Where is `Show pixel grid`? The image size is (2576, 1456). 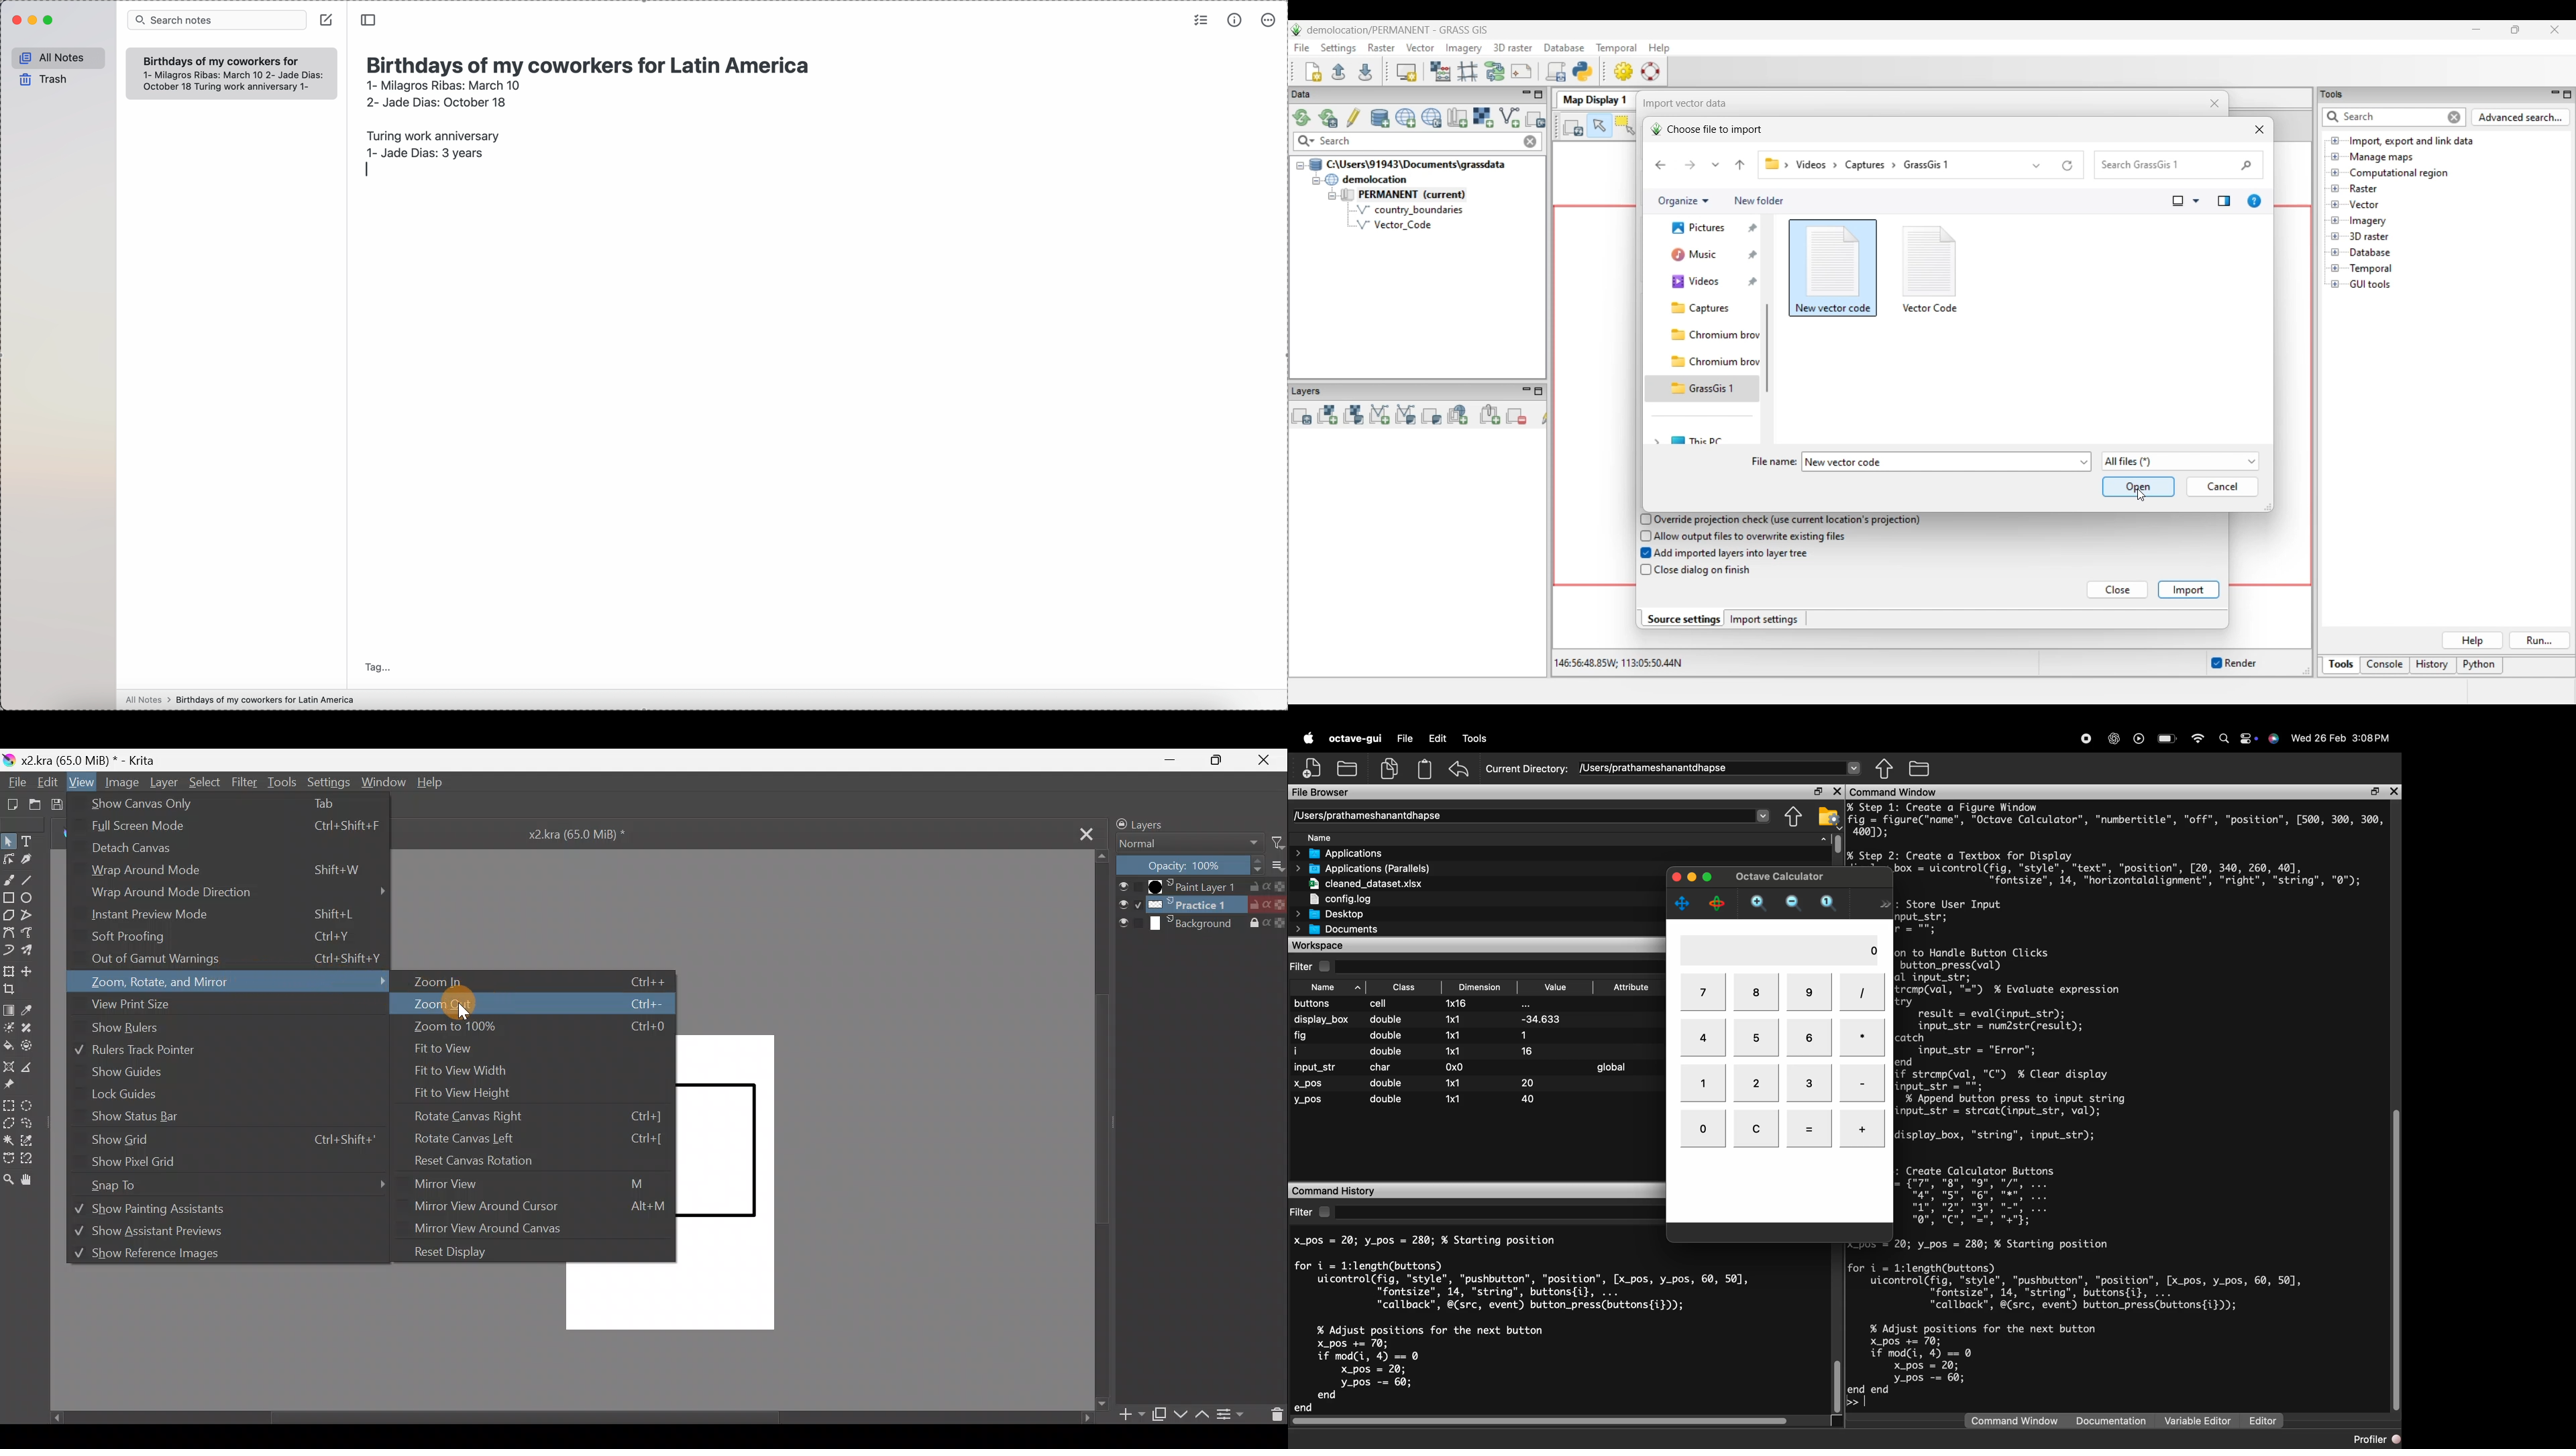 Show pixel grid is located at coordinates (140, 1162).